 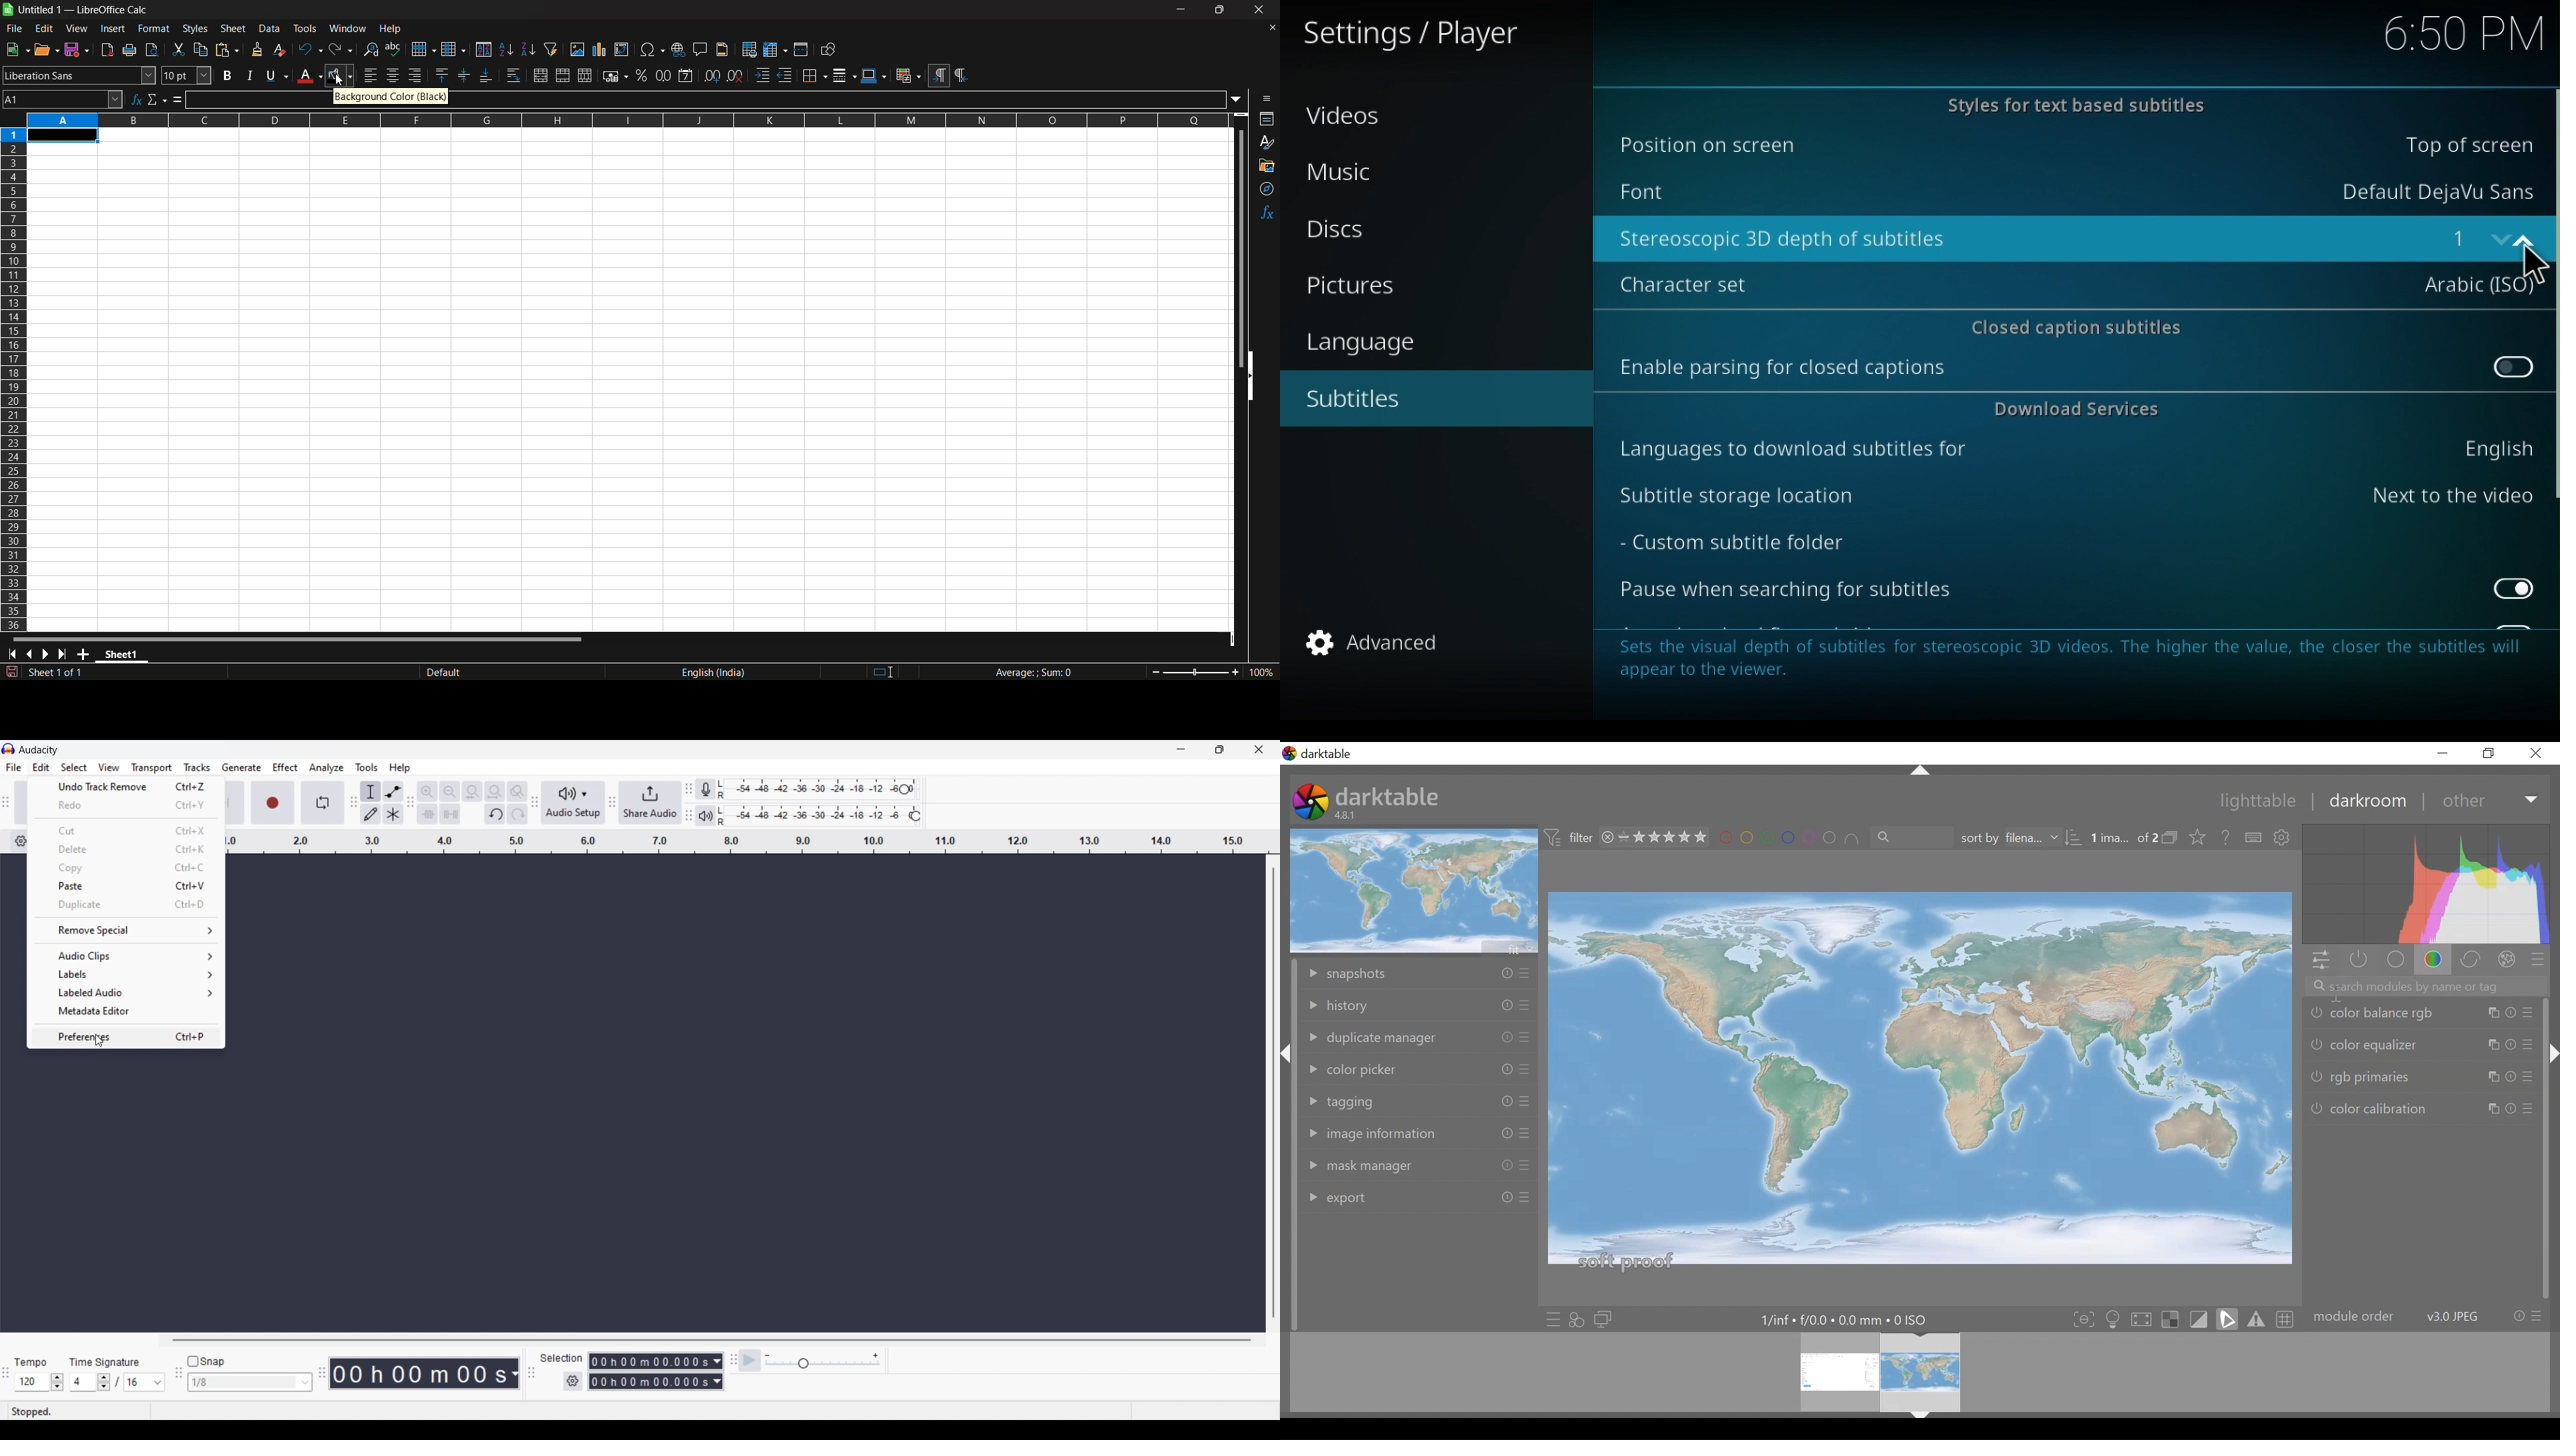 What do you see at coordinates (127, 993) in the screenshot?
I see `Labeled audio options` at bounding box center [127, 993].